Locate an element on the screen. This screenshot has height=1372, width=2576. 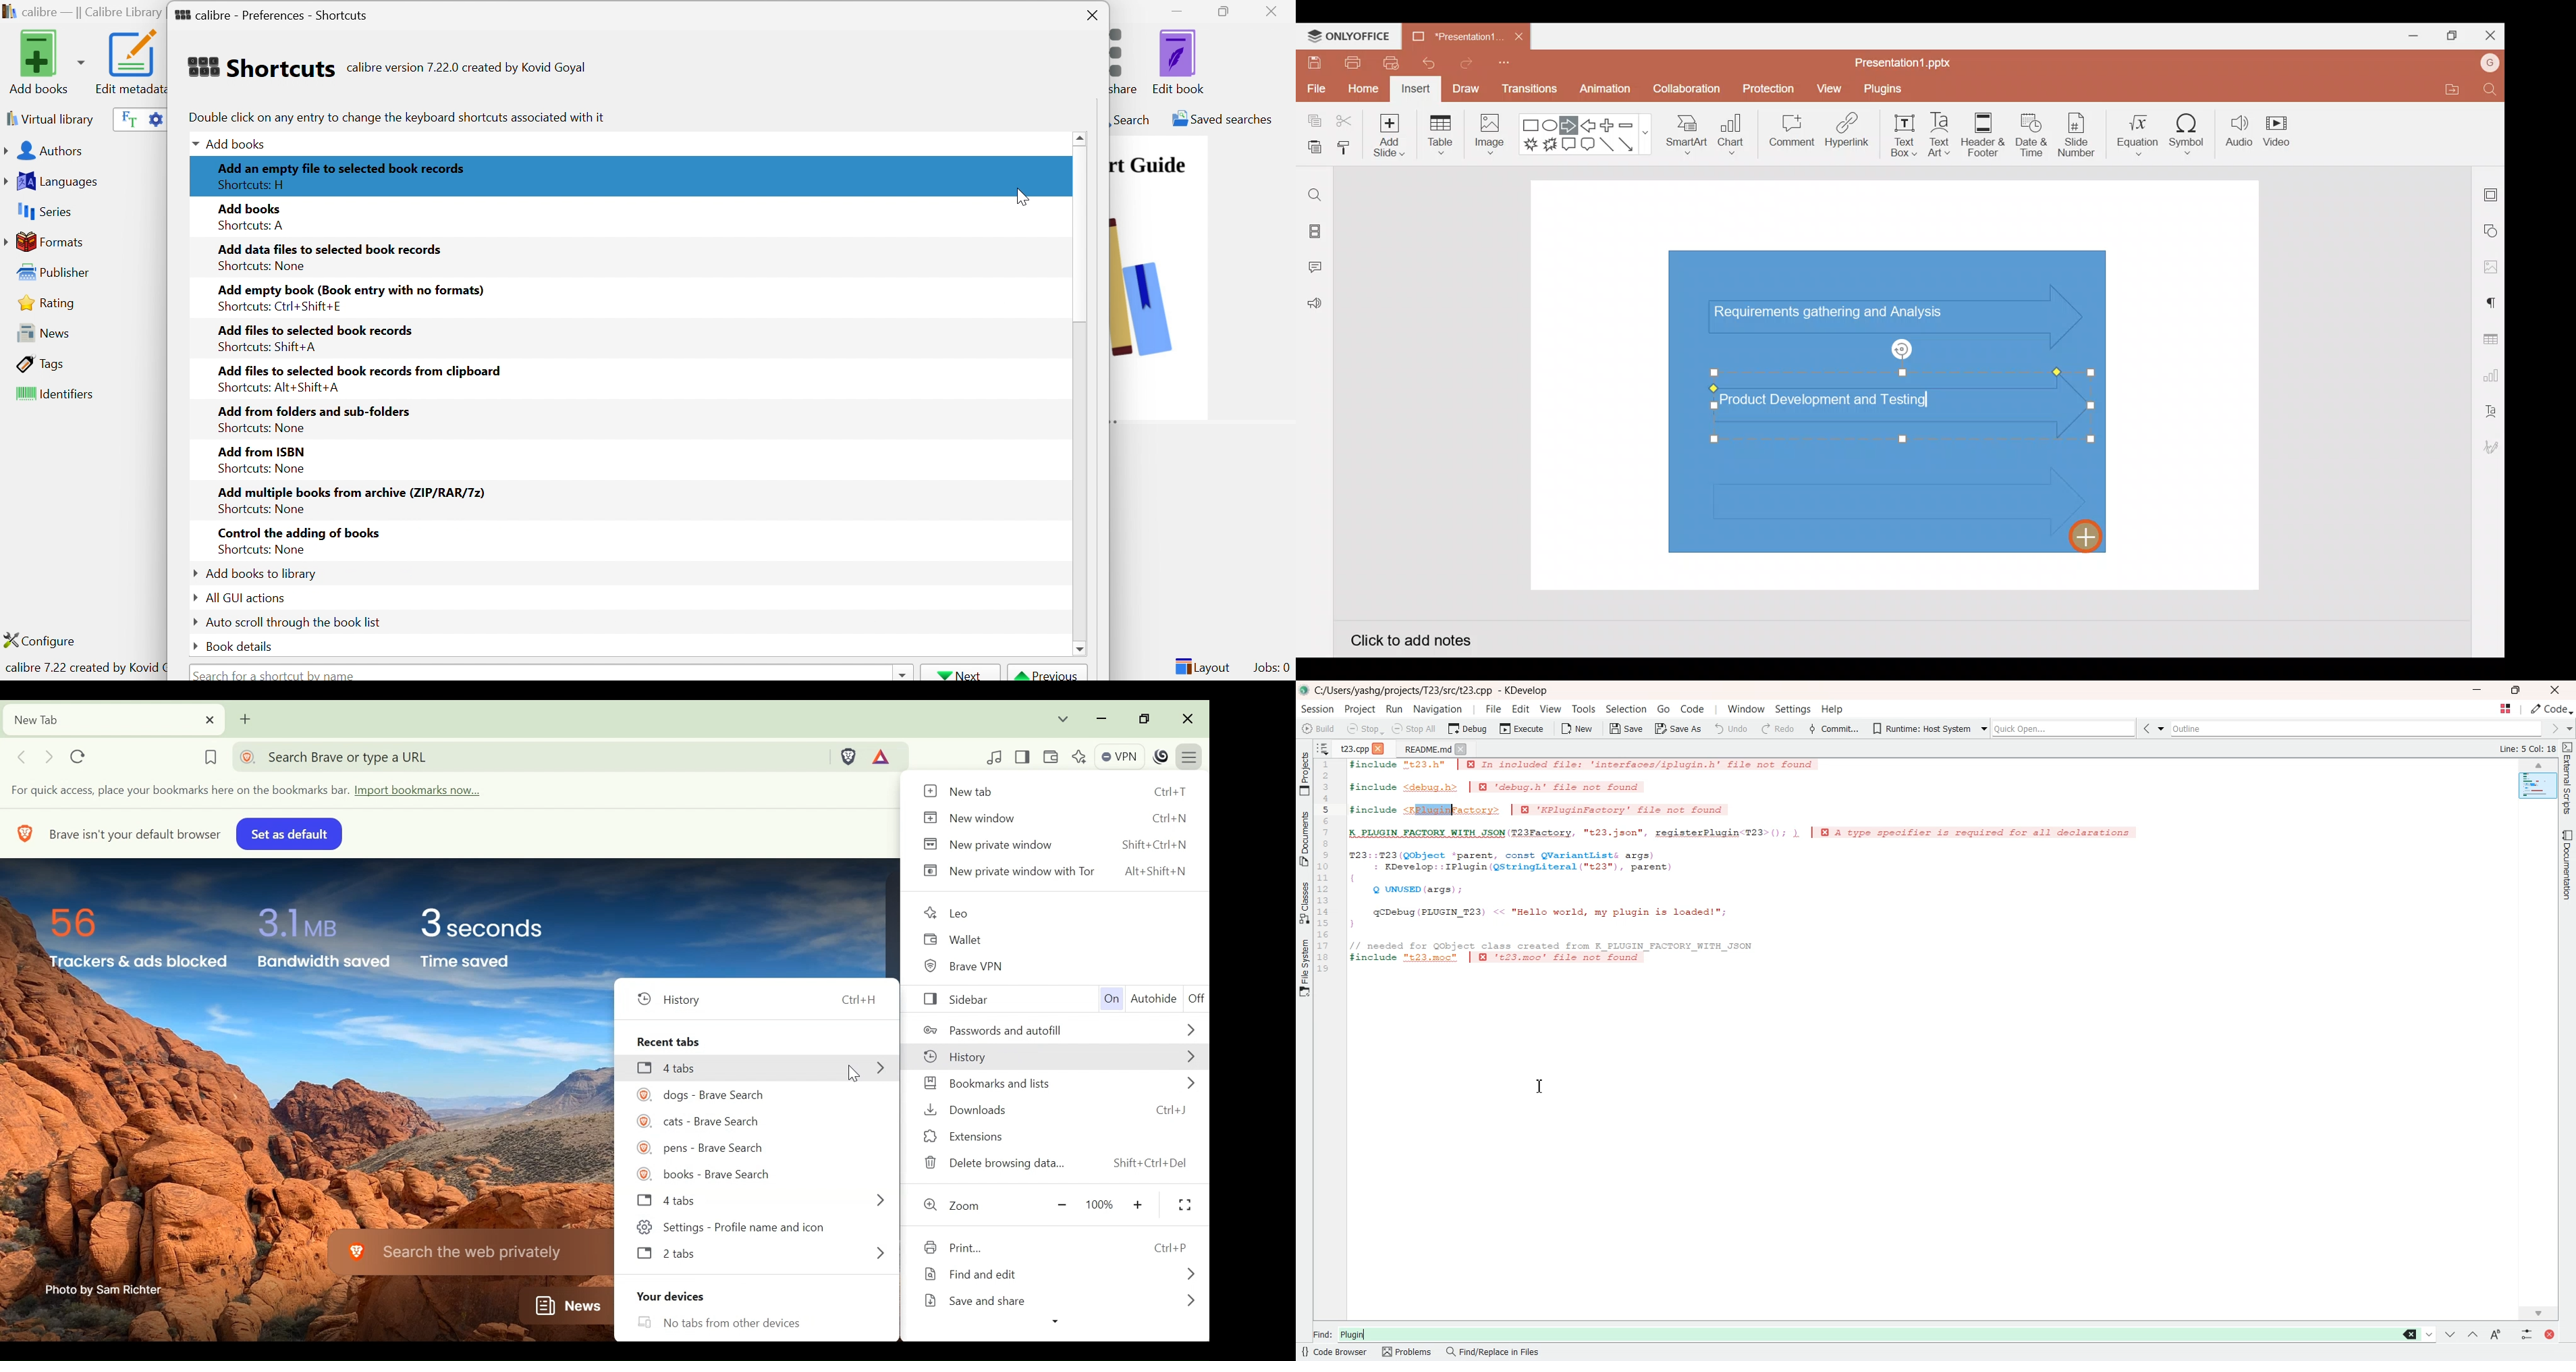
BRAVE LOGO is located at coordinates (23, 832).